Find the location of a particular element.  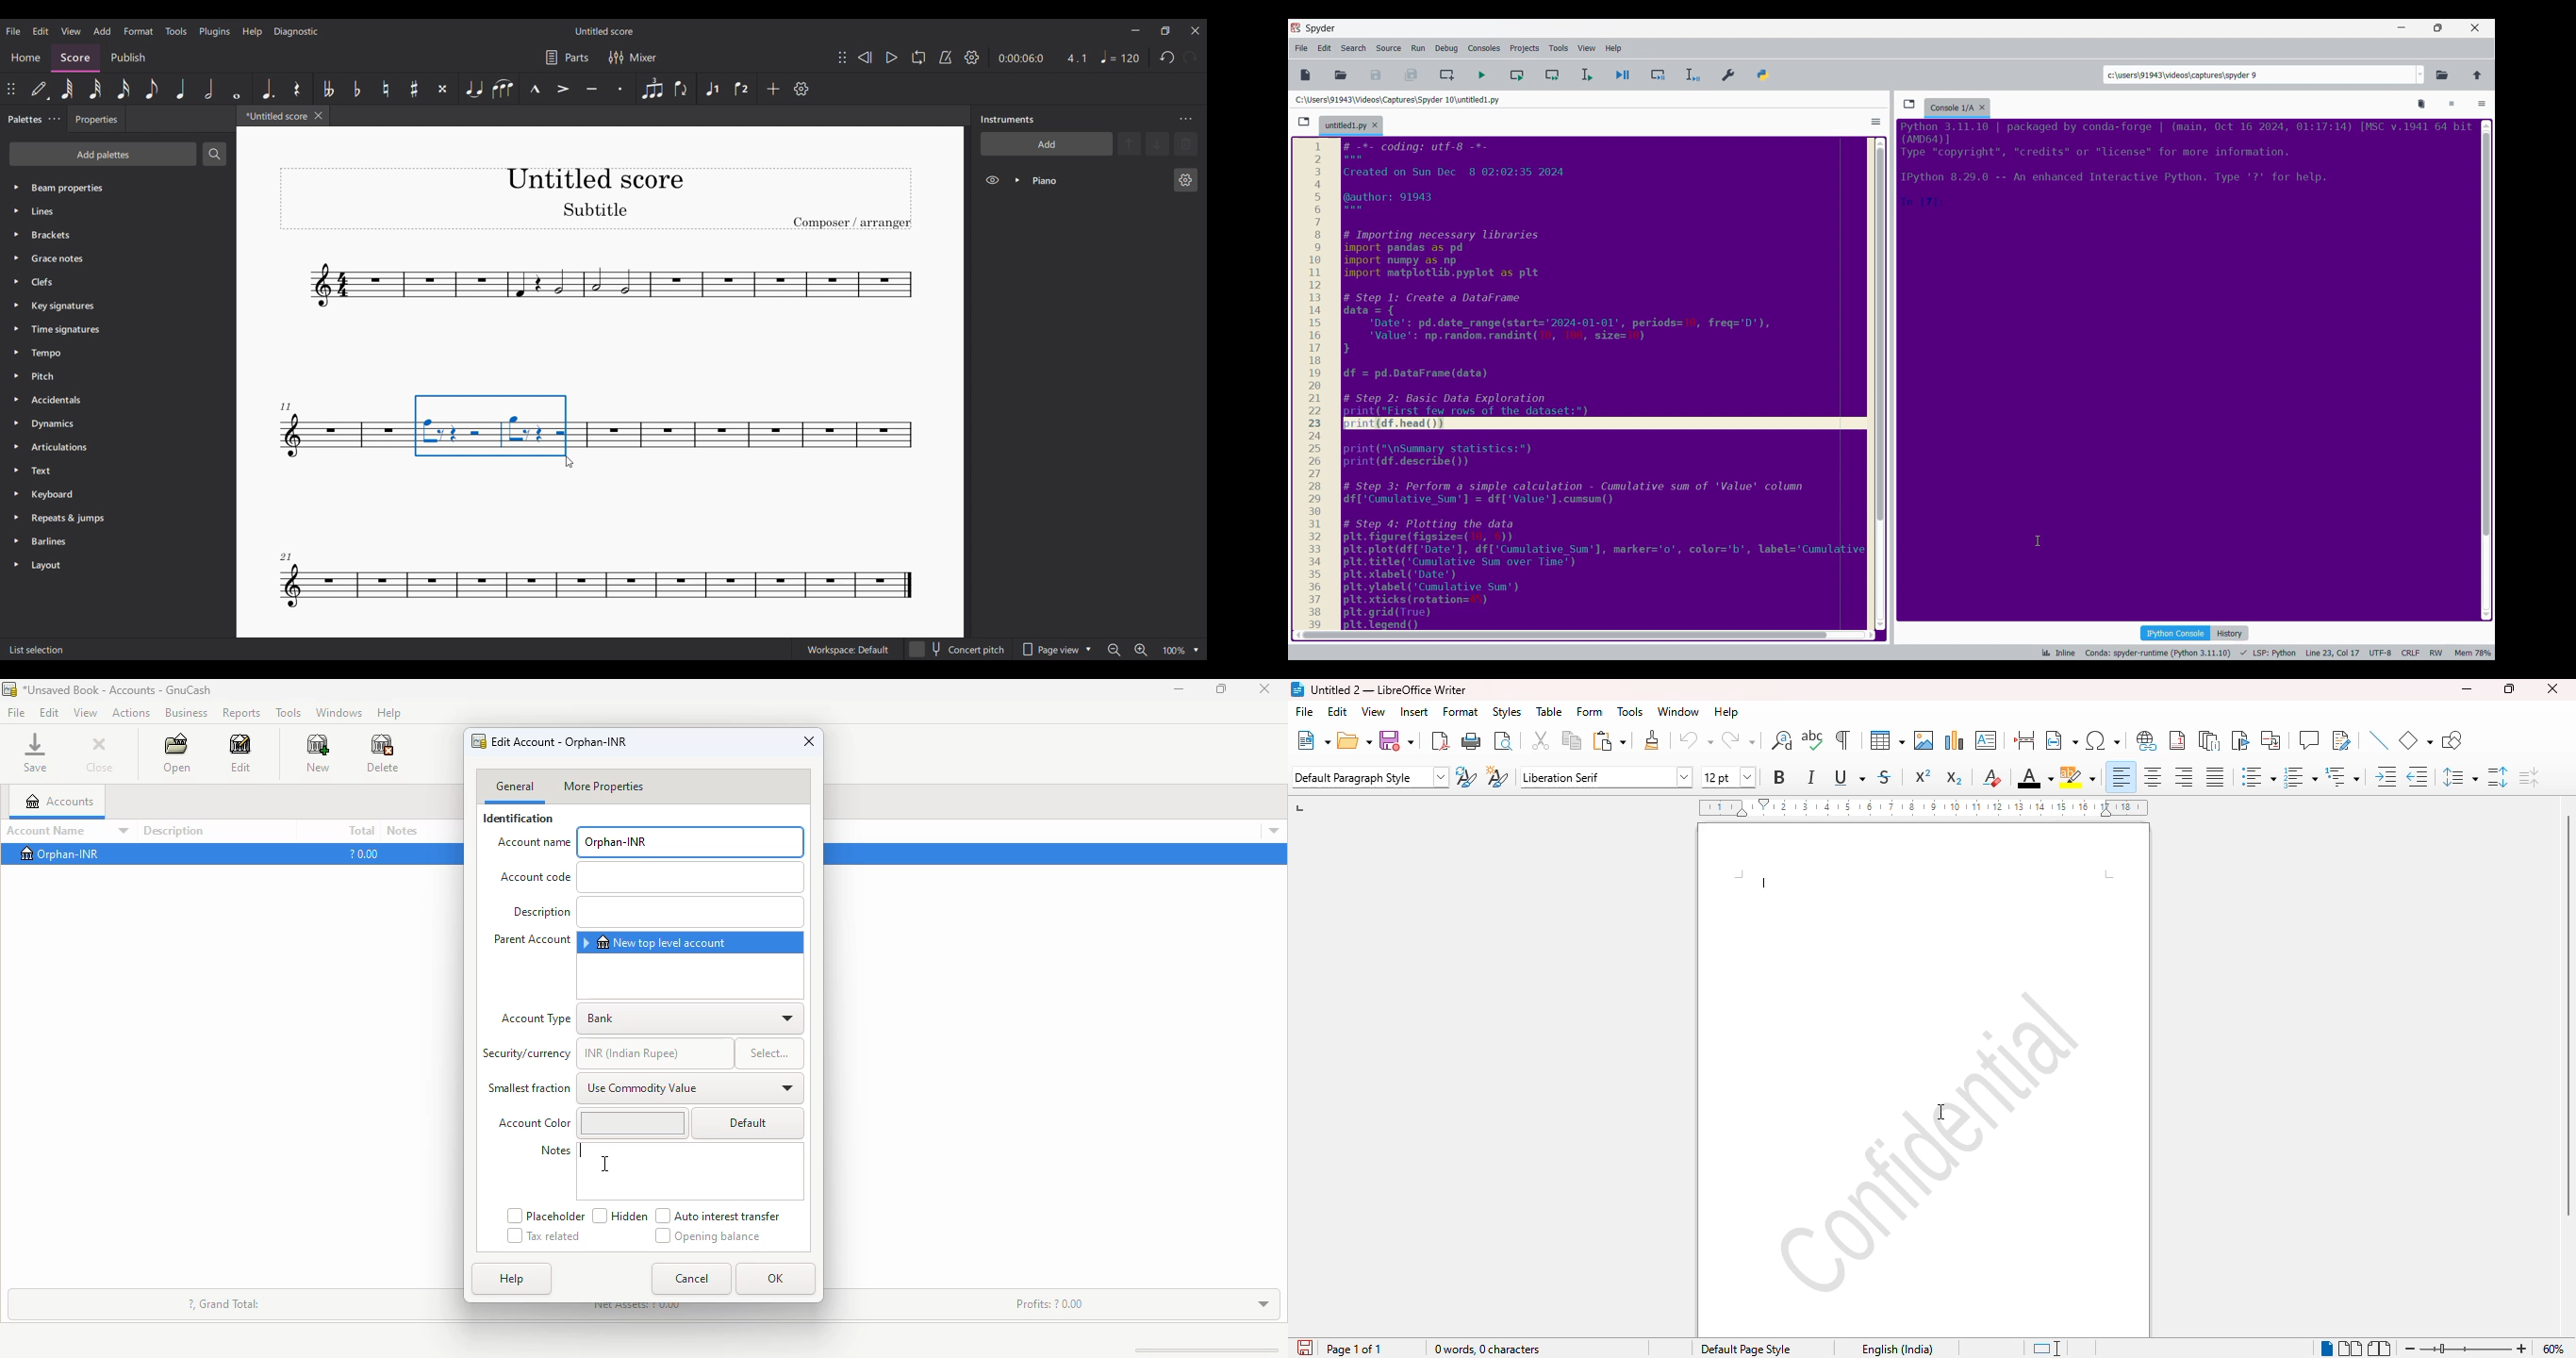

Close interface is located at coordinates (1196, 31).